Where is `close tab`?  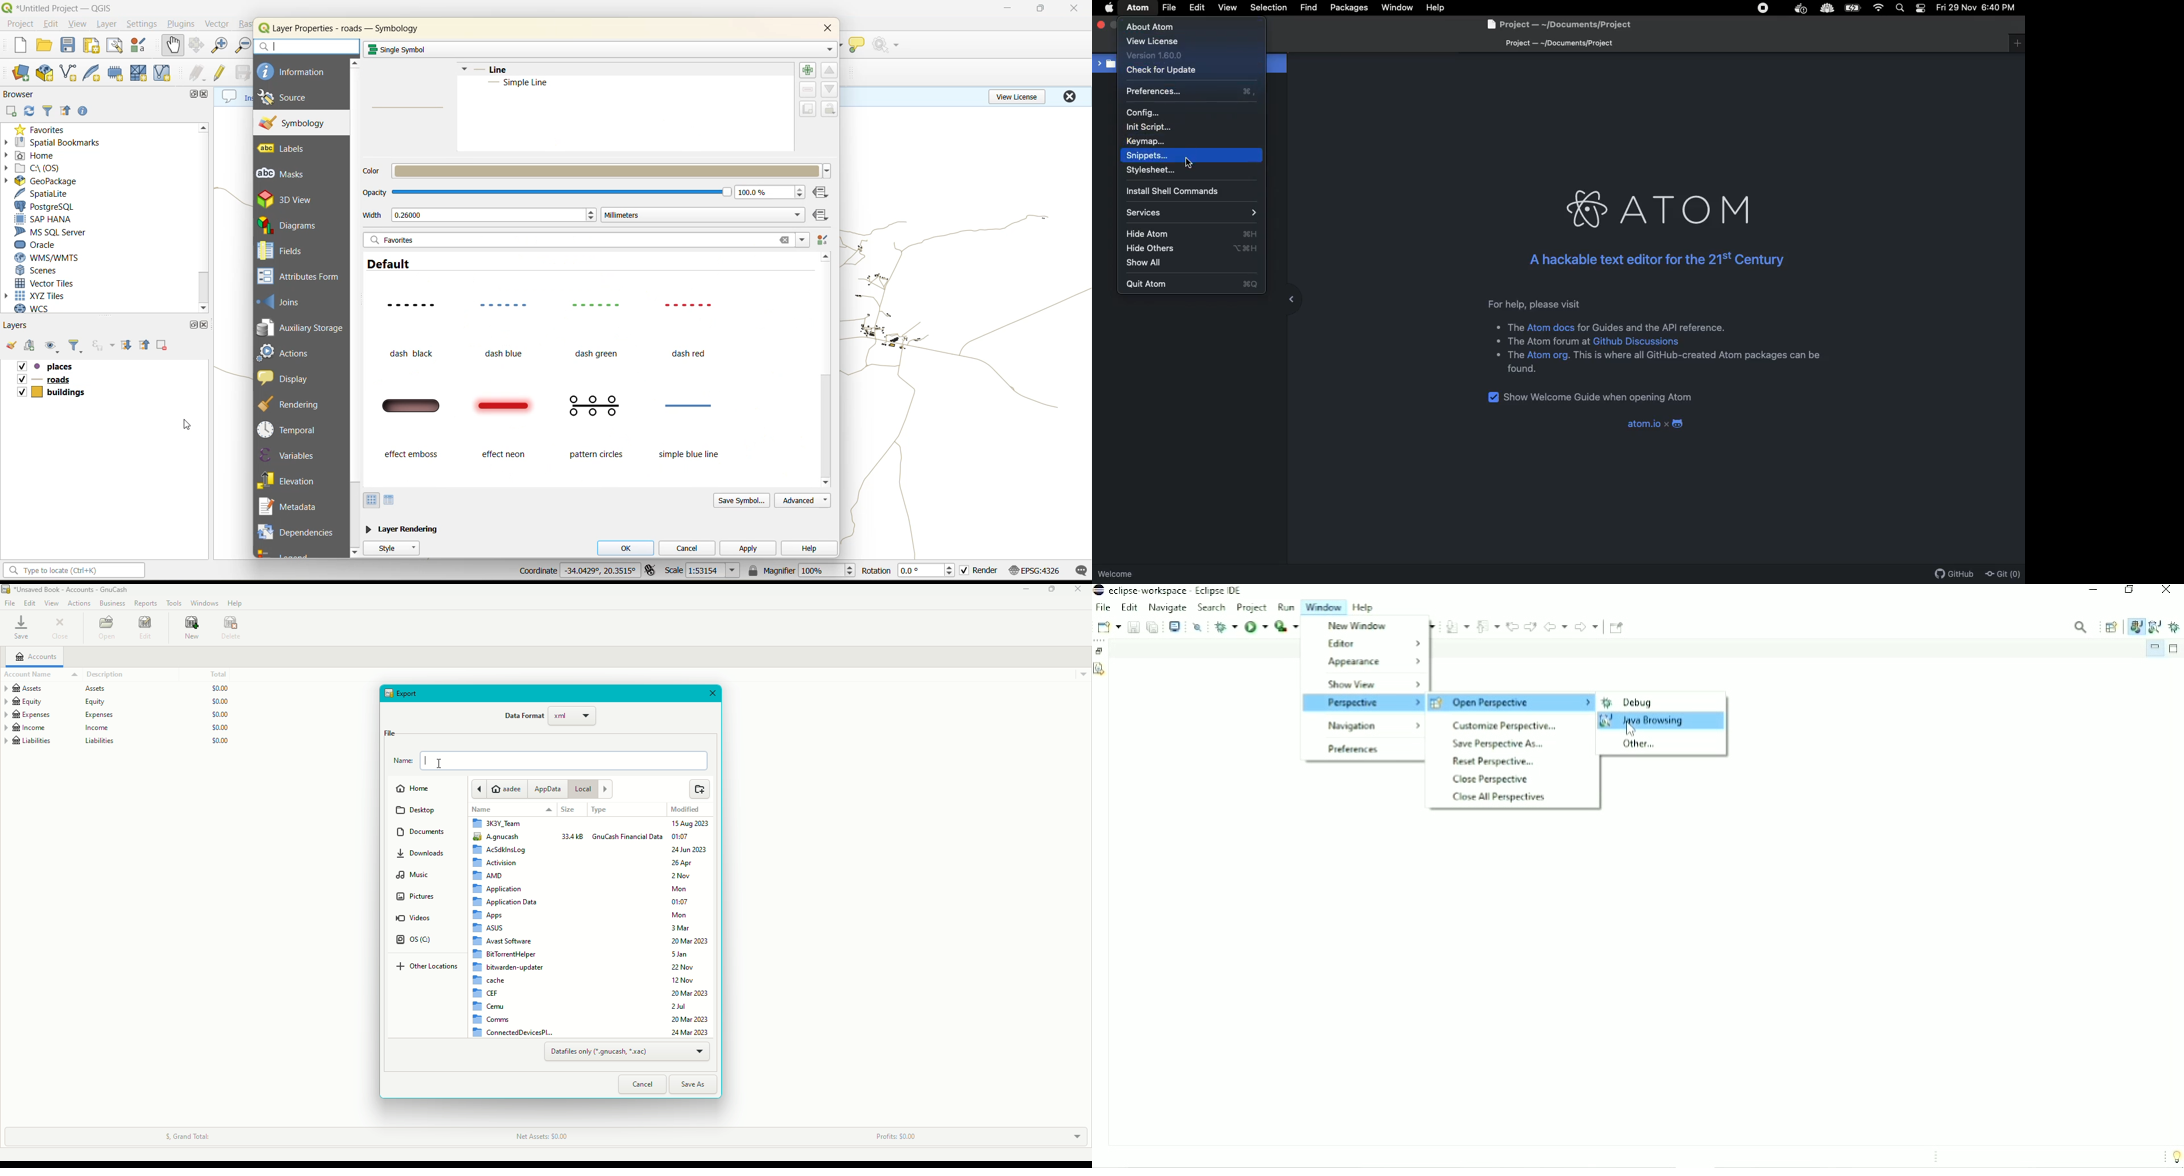
close tab is located at coordinates (828, 32).